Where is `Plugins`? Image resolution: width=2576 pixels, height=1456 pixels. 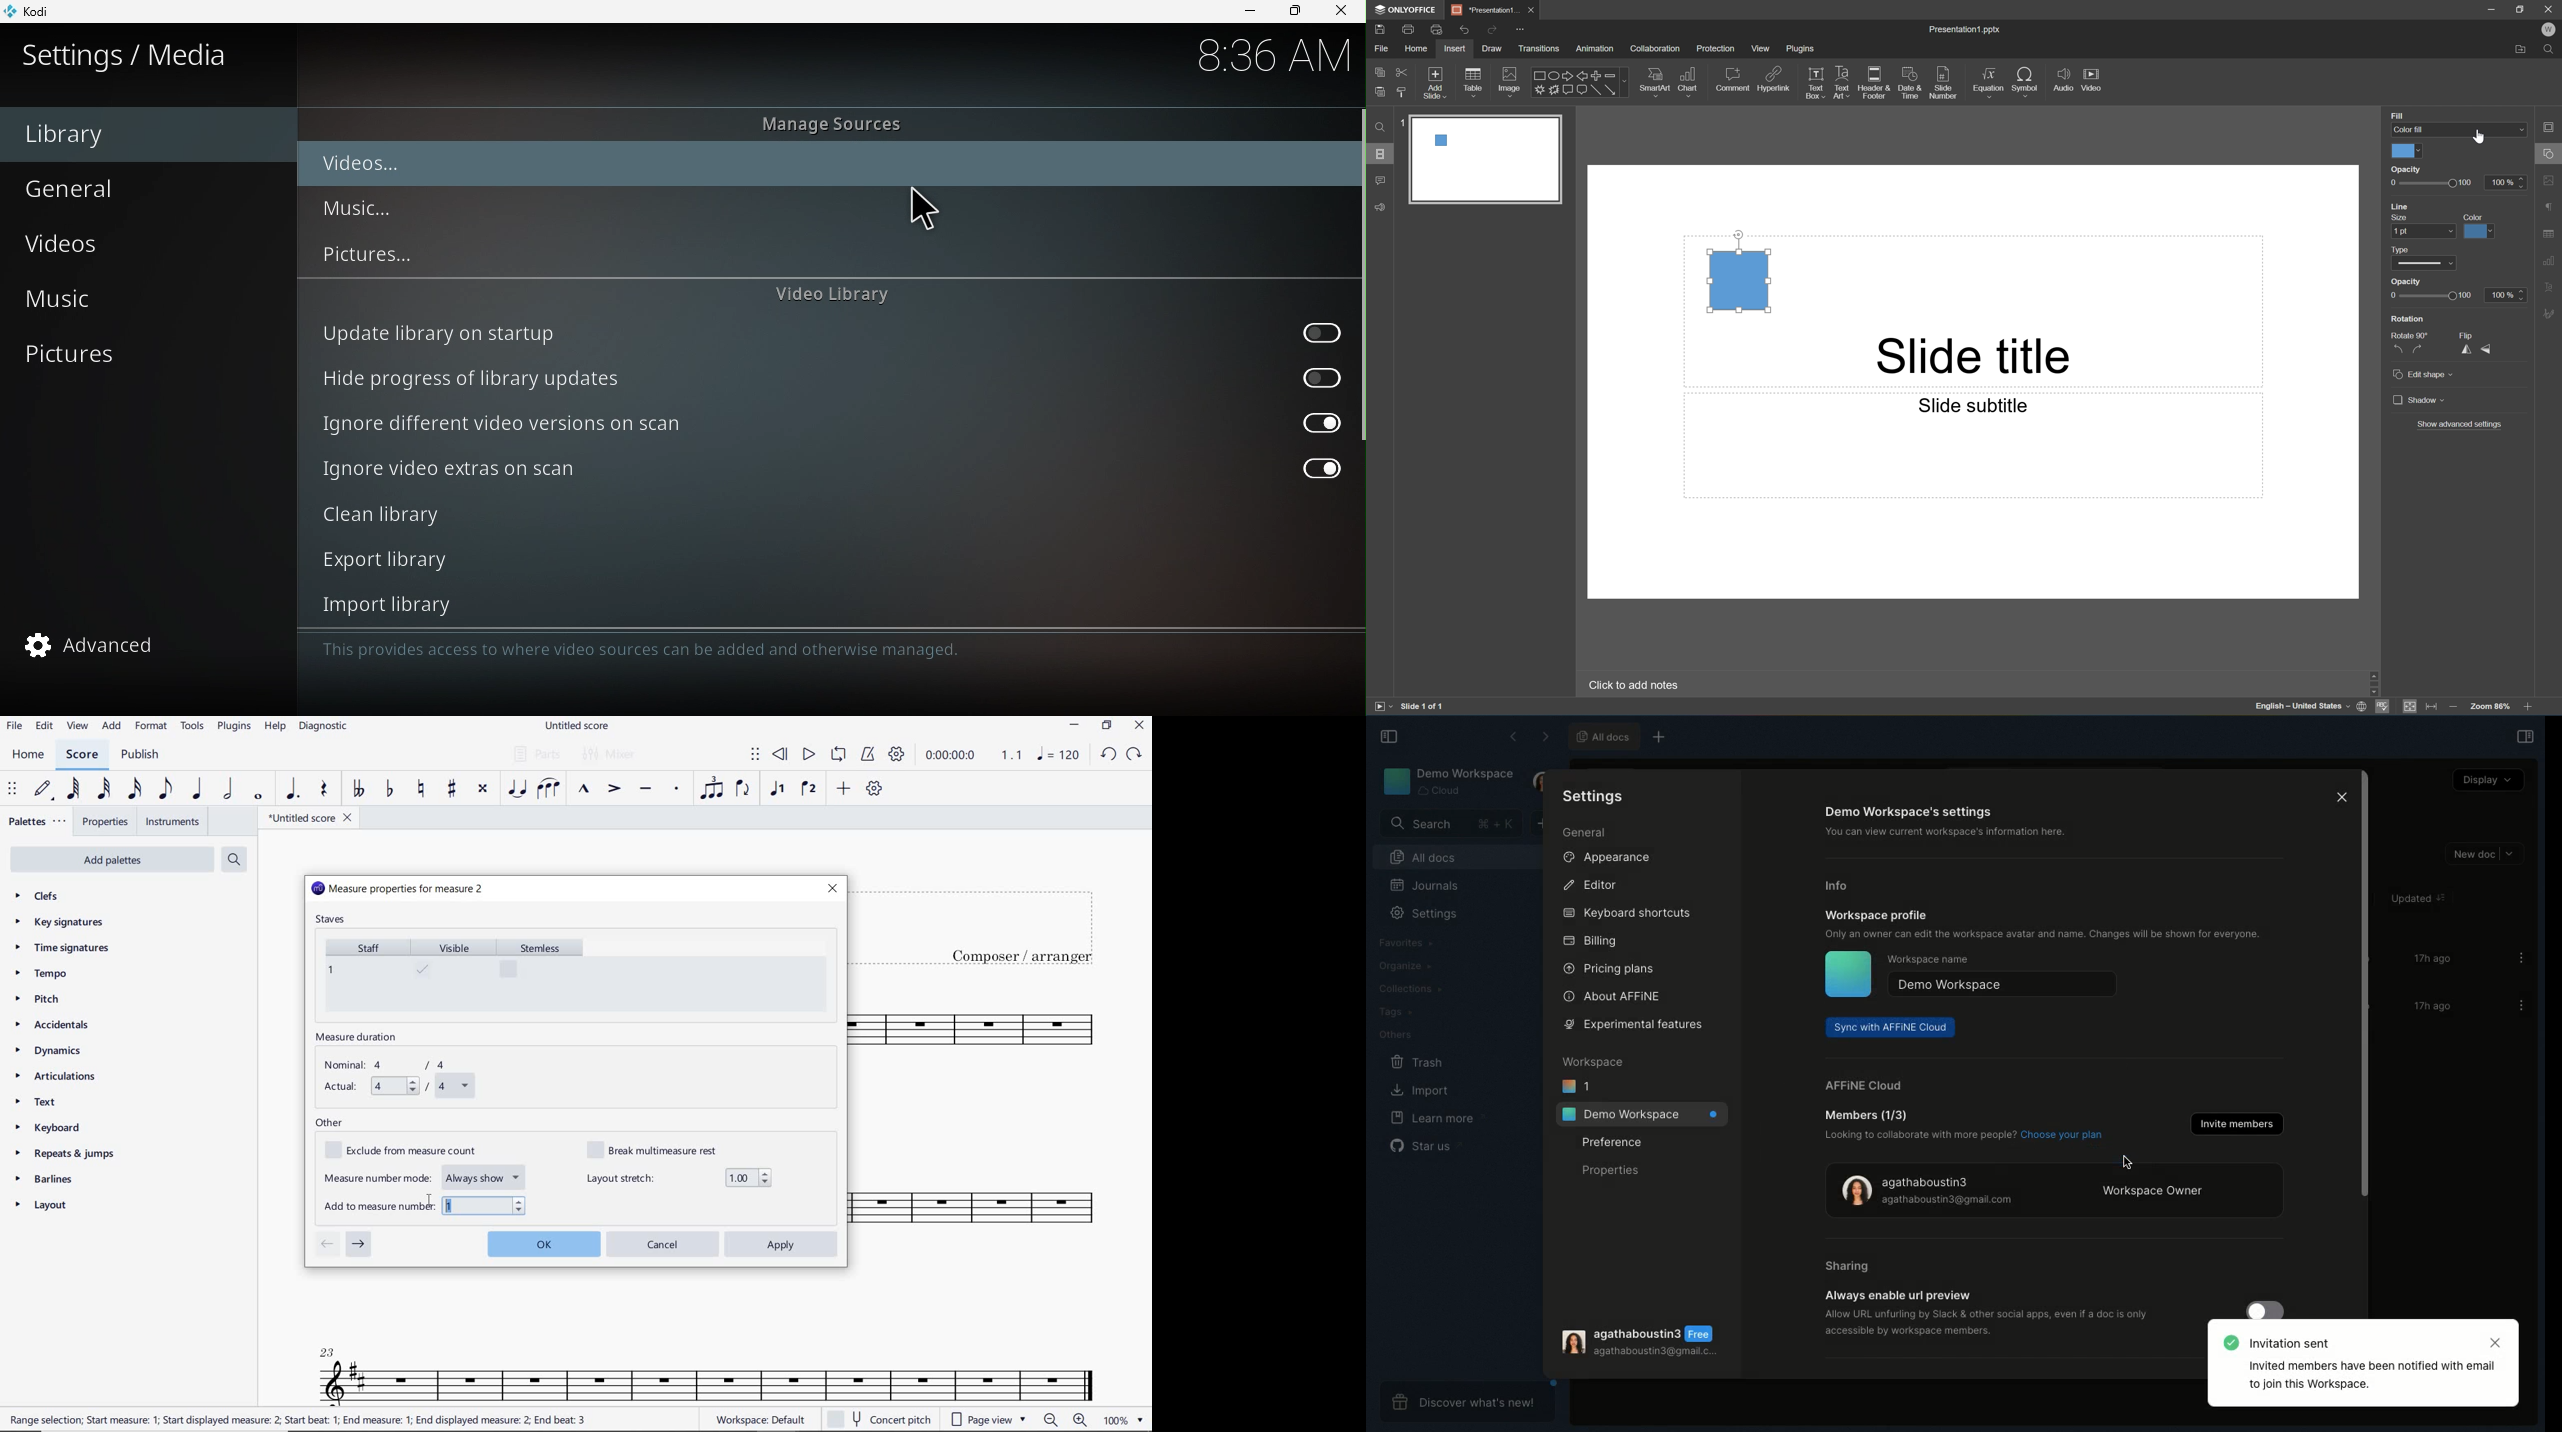 Plugins is located at coordinates (1801, 48).